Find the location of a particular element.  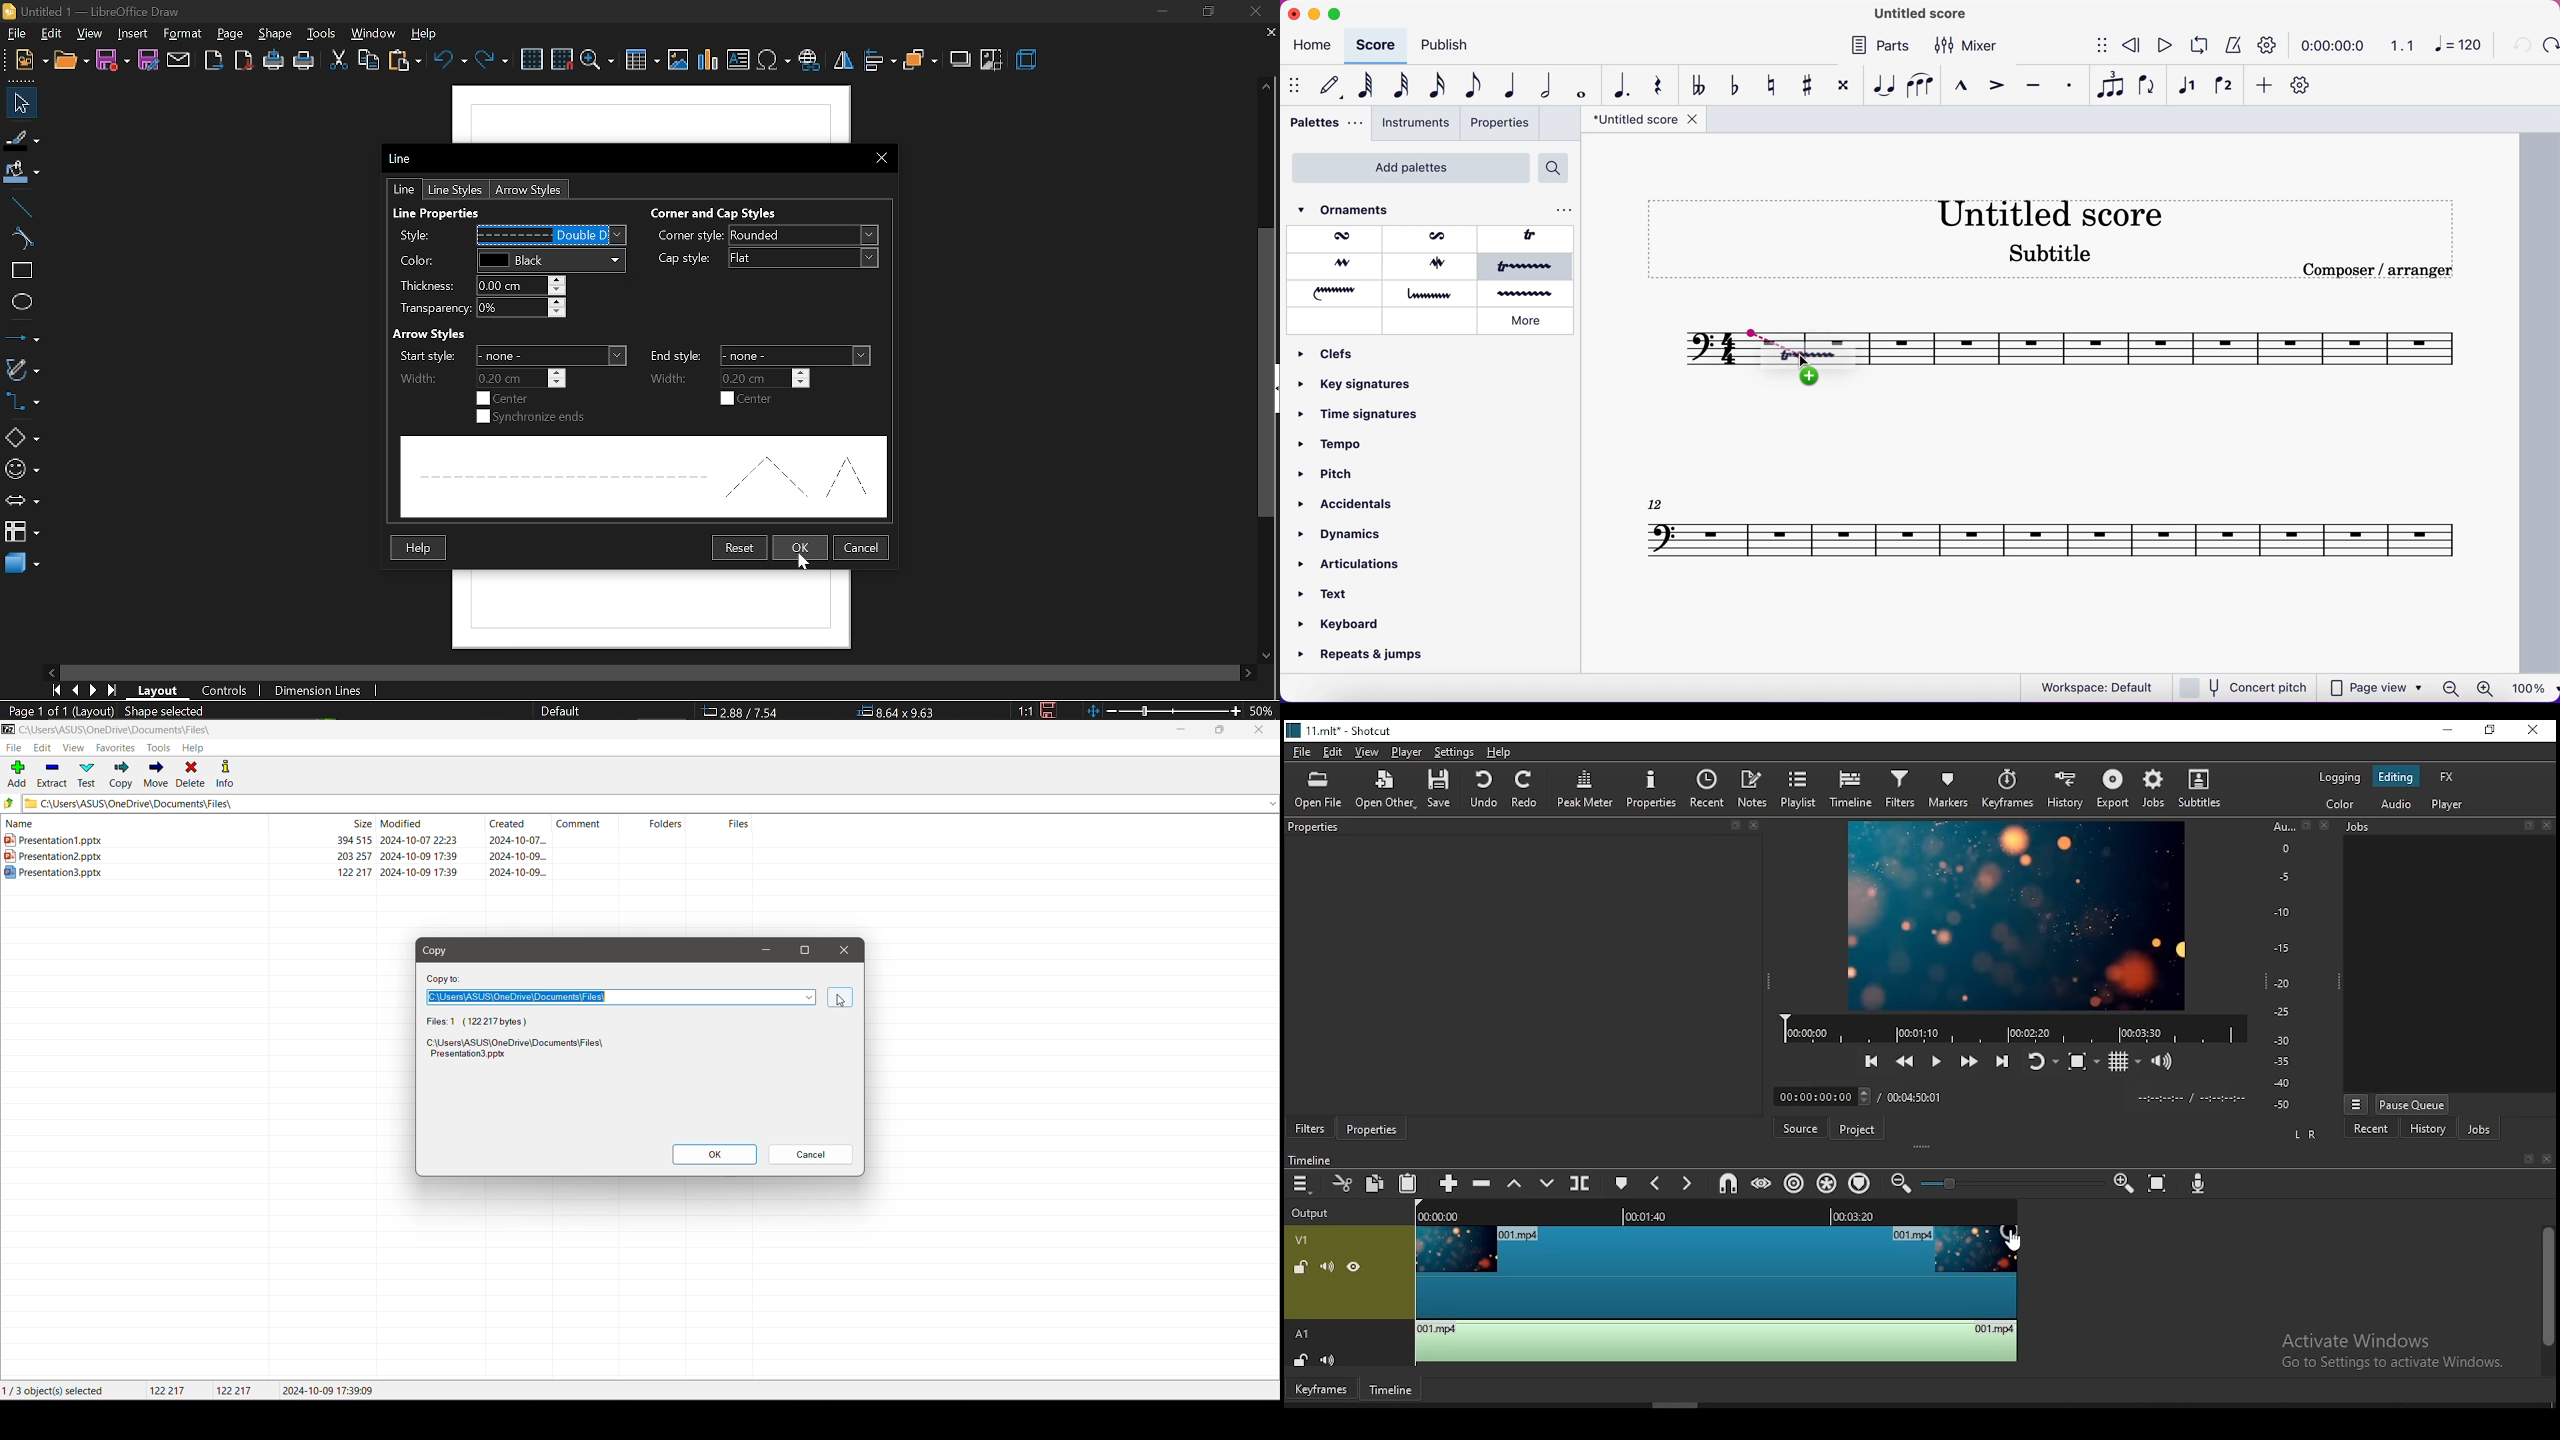

half note is located at coordinates (1542, 85).